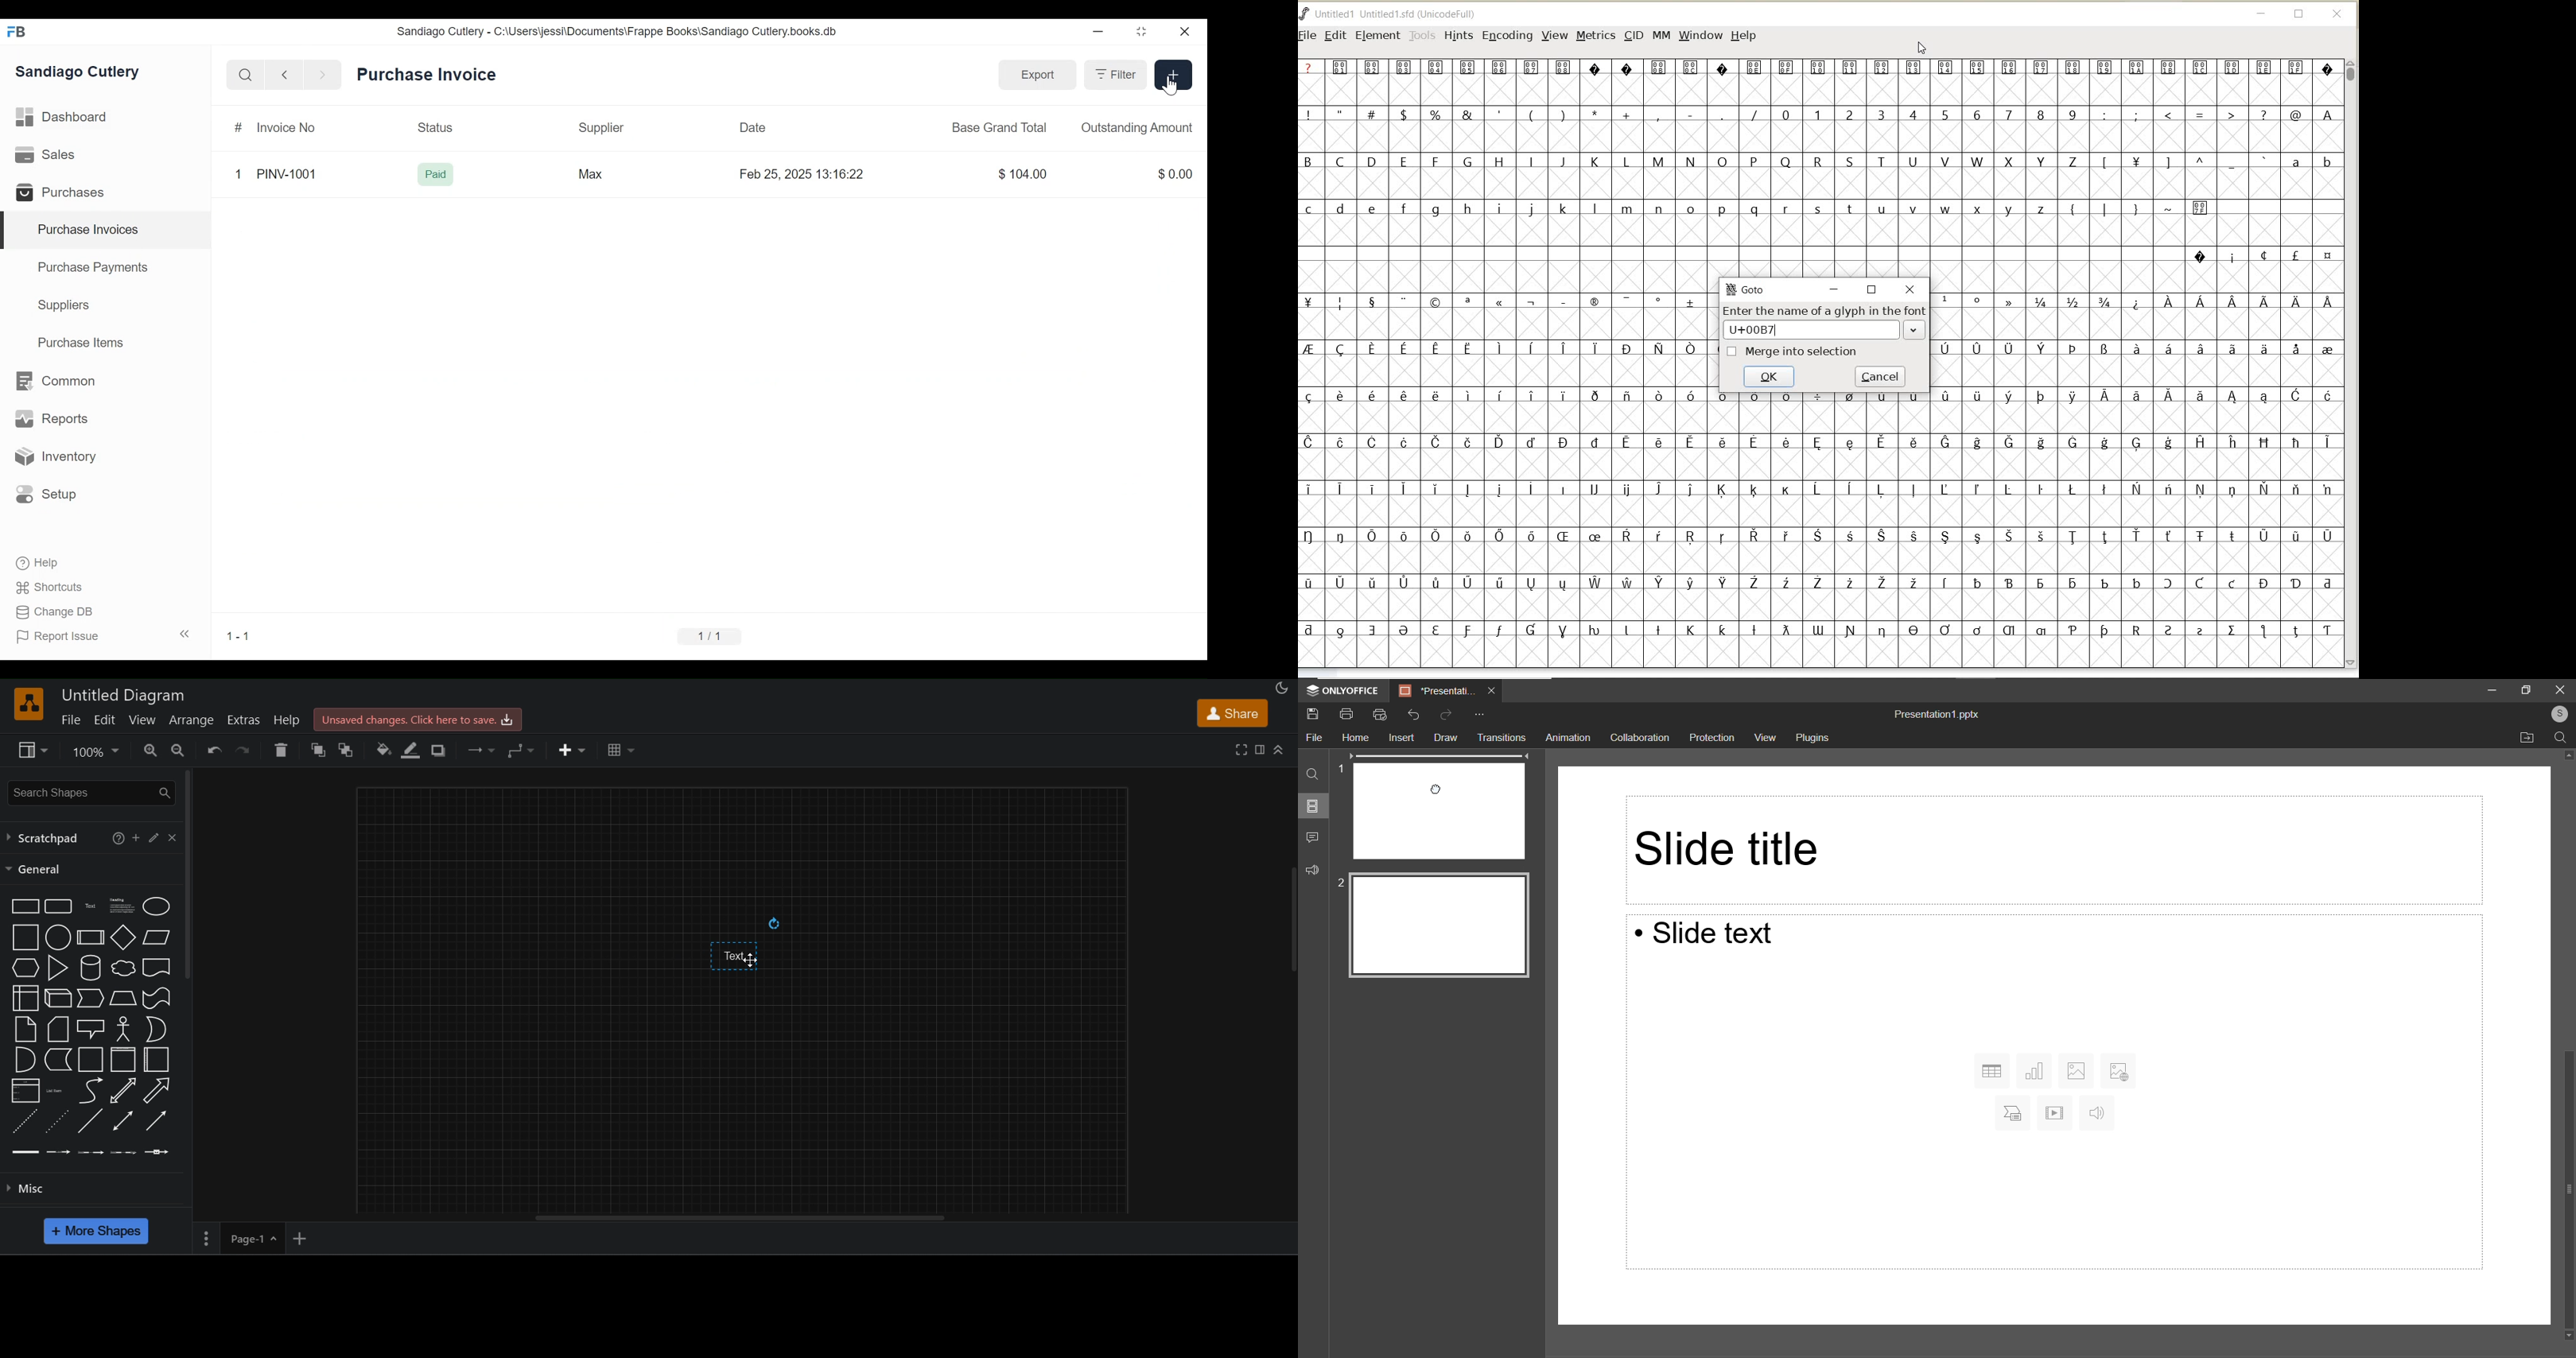 This screenshot has height=1372, width=2576. Describe the element at coordinates (26, 937) in the screenshot. I see `Square` at that location.